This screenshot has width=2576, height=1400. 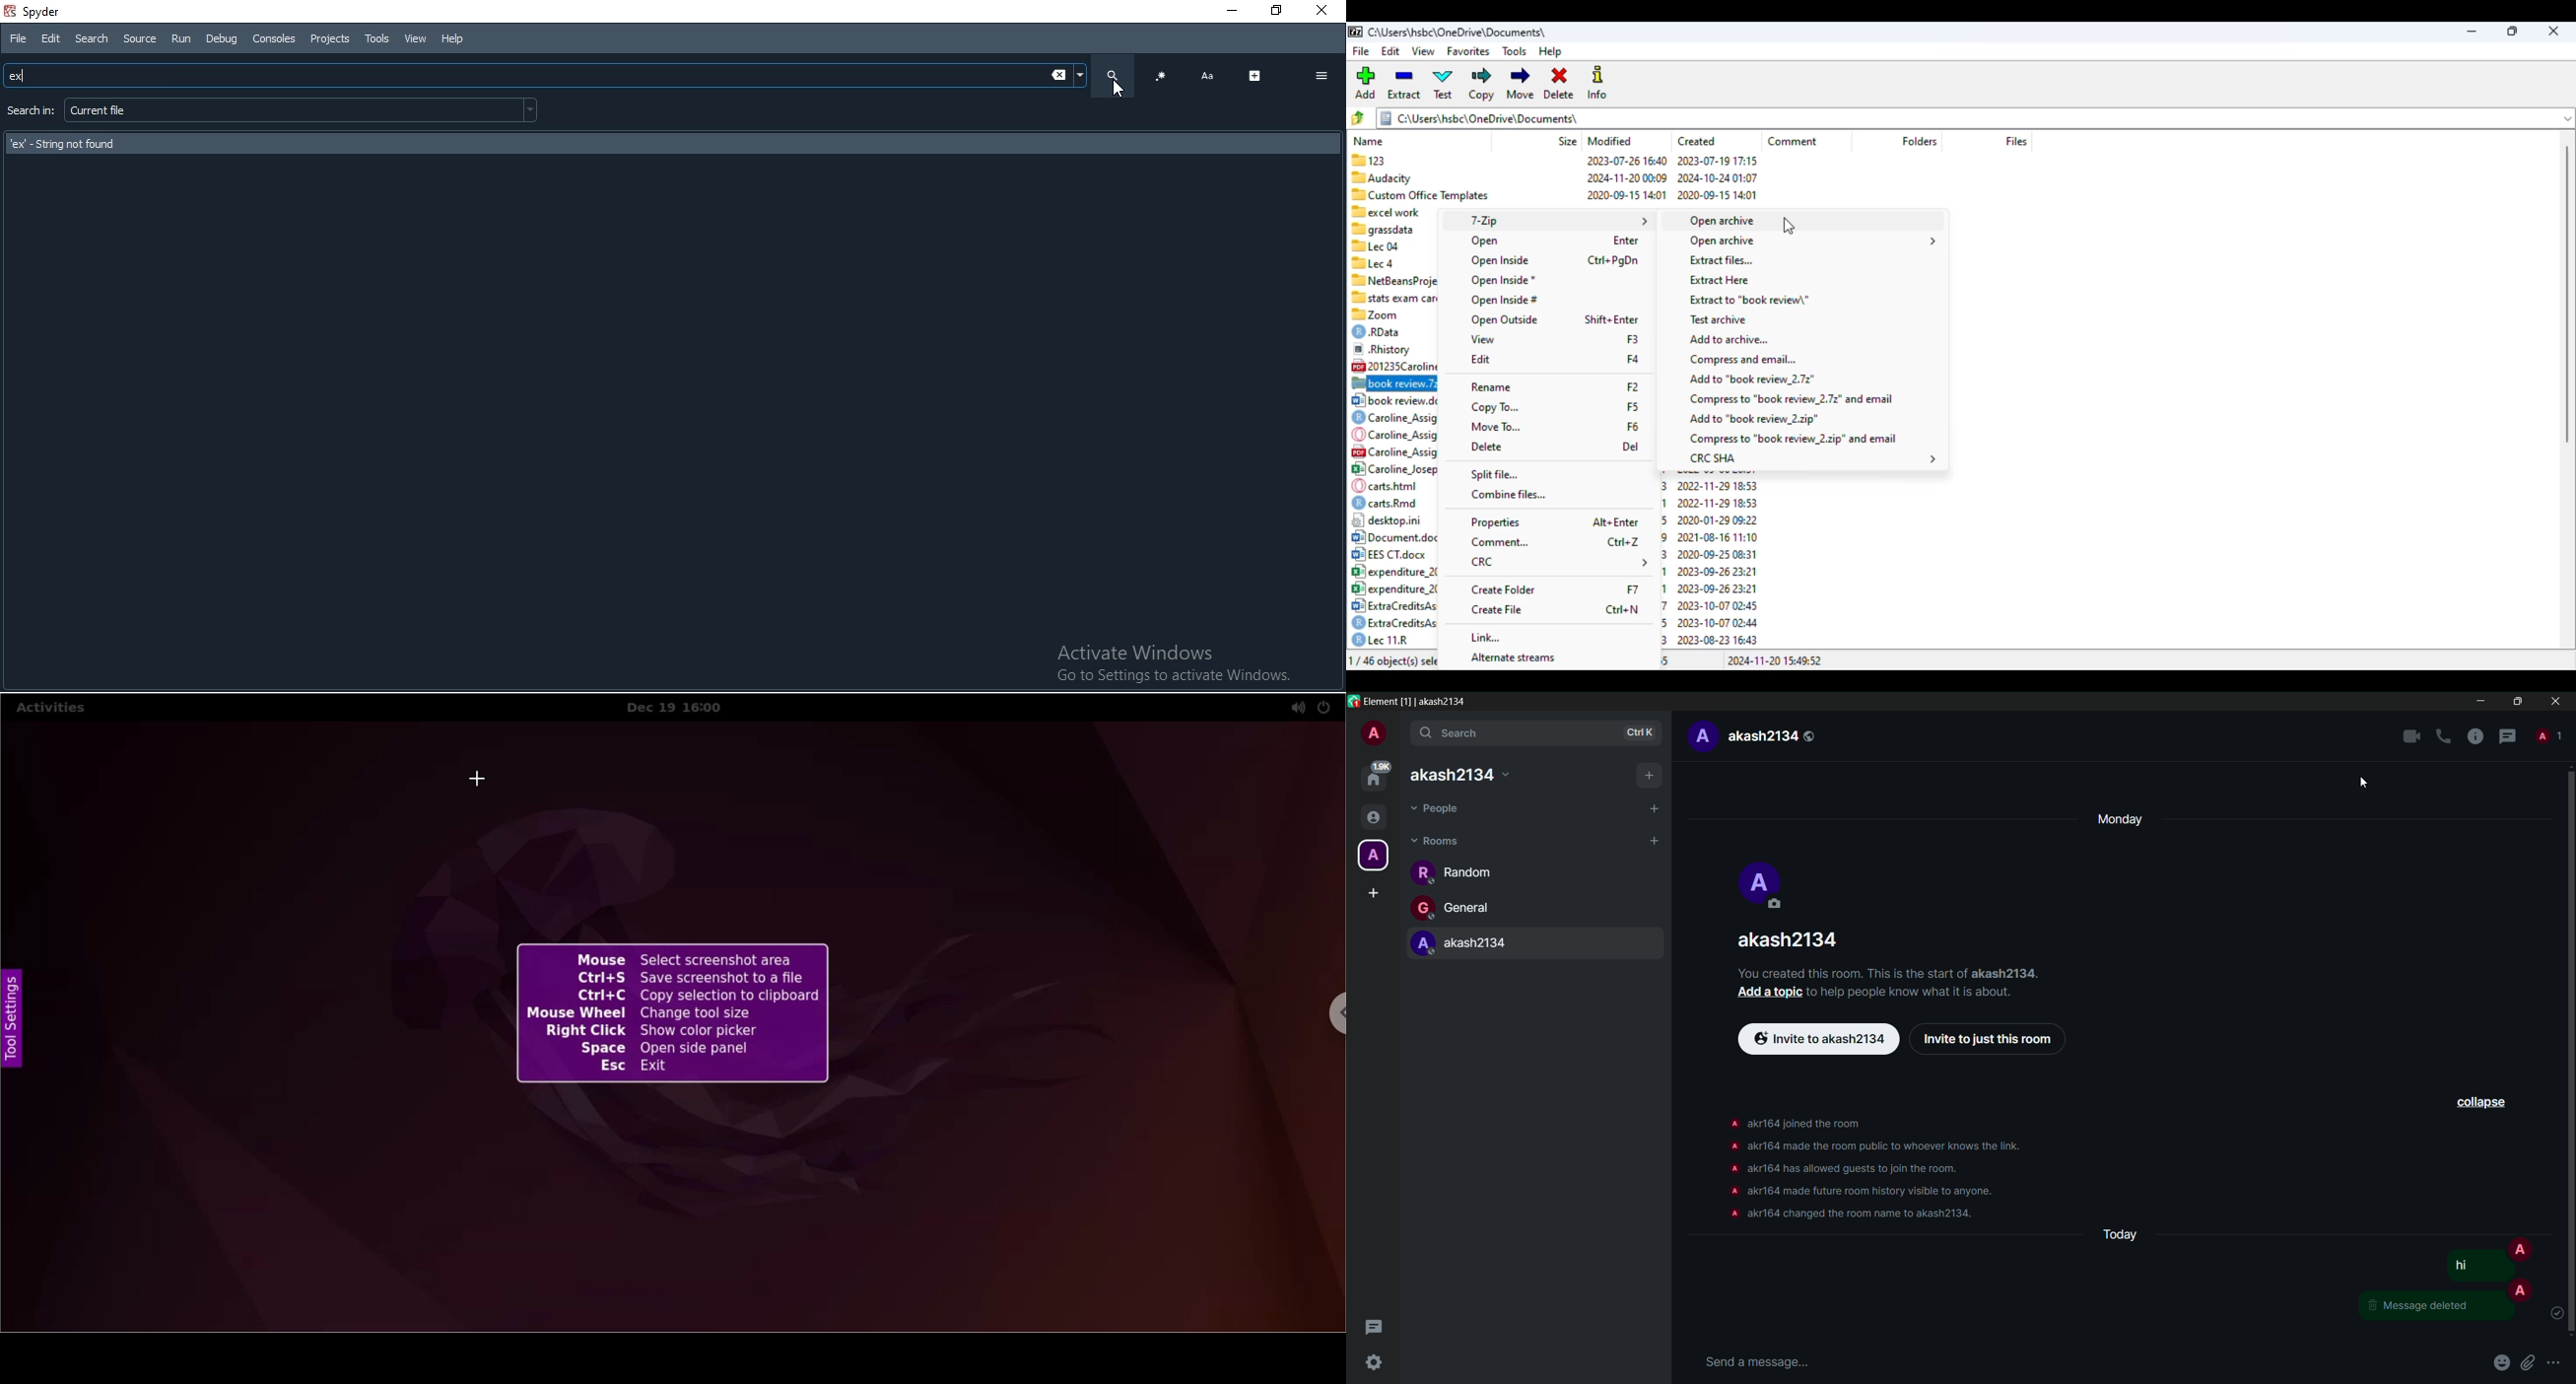 What do you see at coordinates (2443, 737) in the screenshot?
I see `add voice call` at bounding box center [2443, 737].